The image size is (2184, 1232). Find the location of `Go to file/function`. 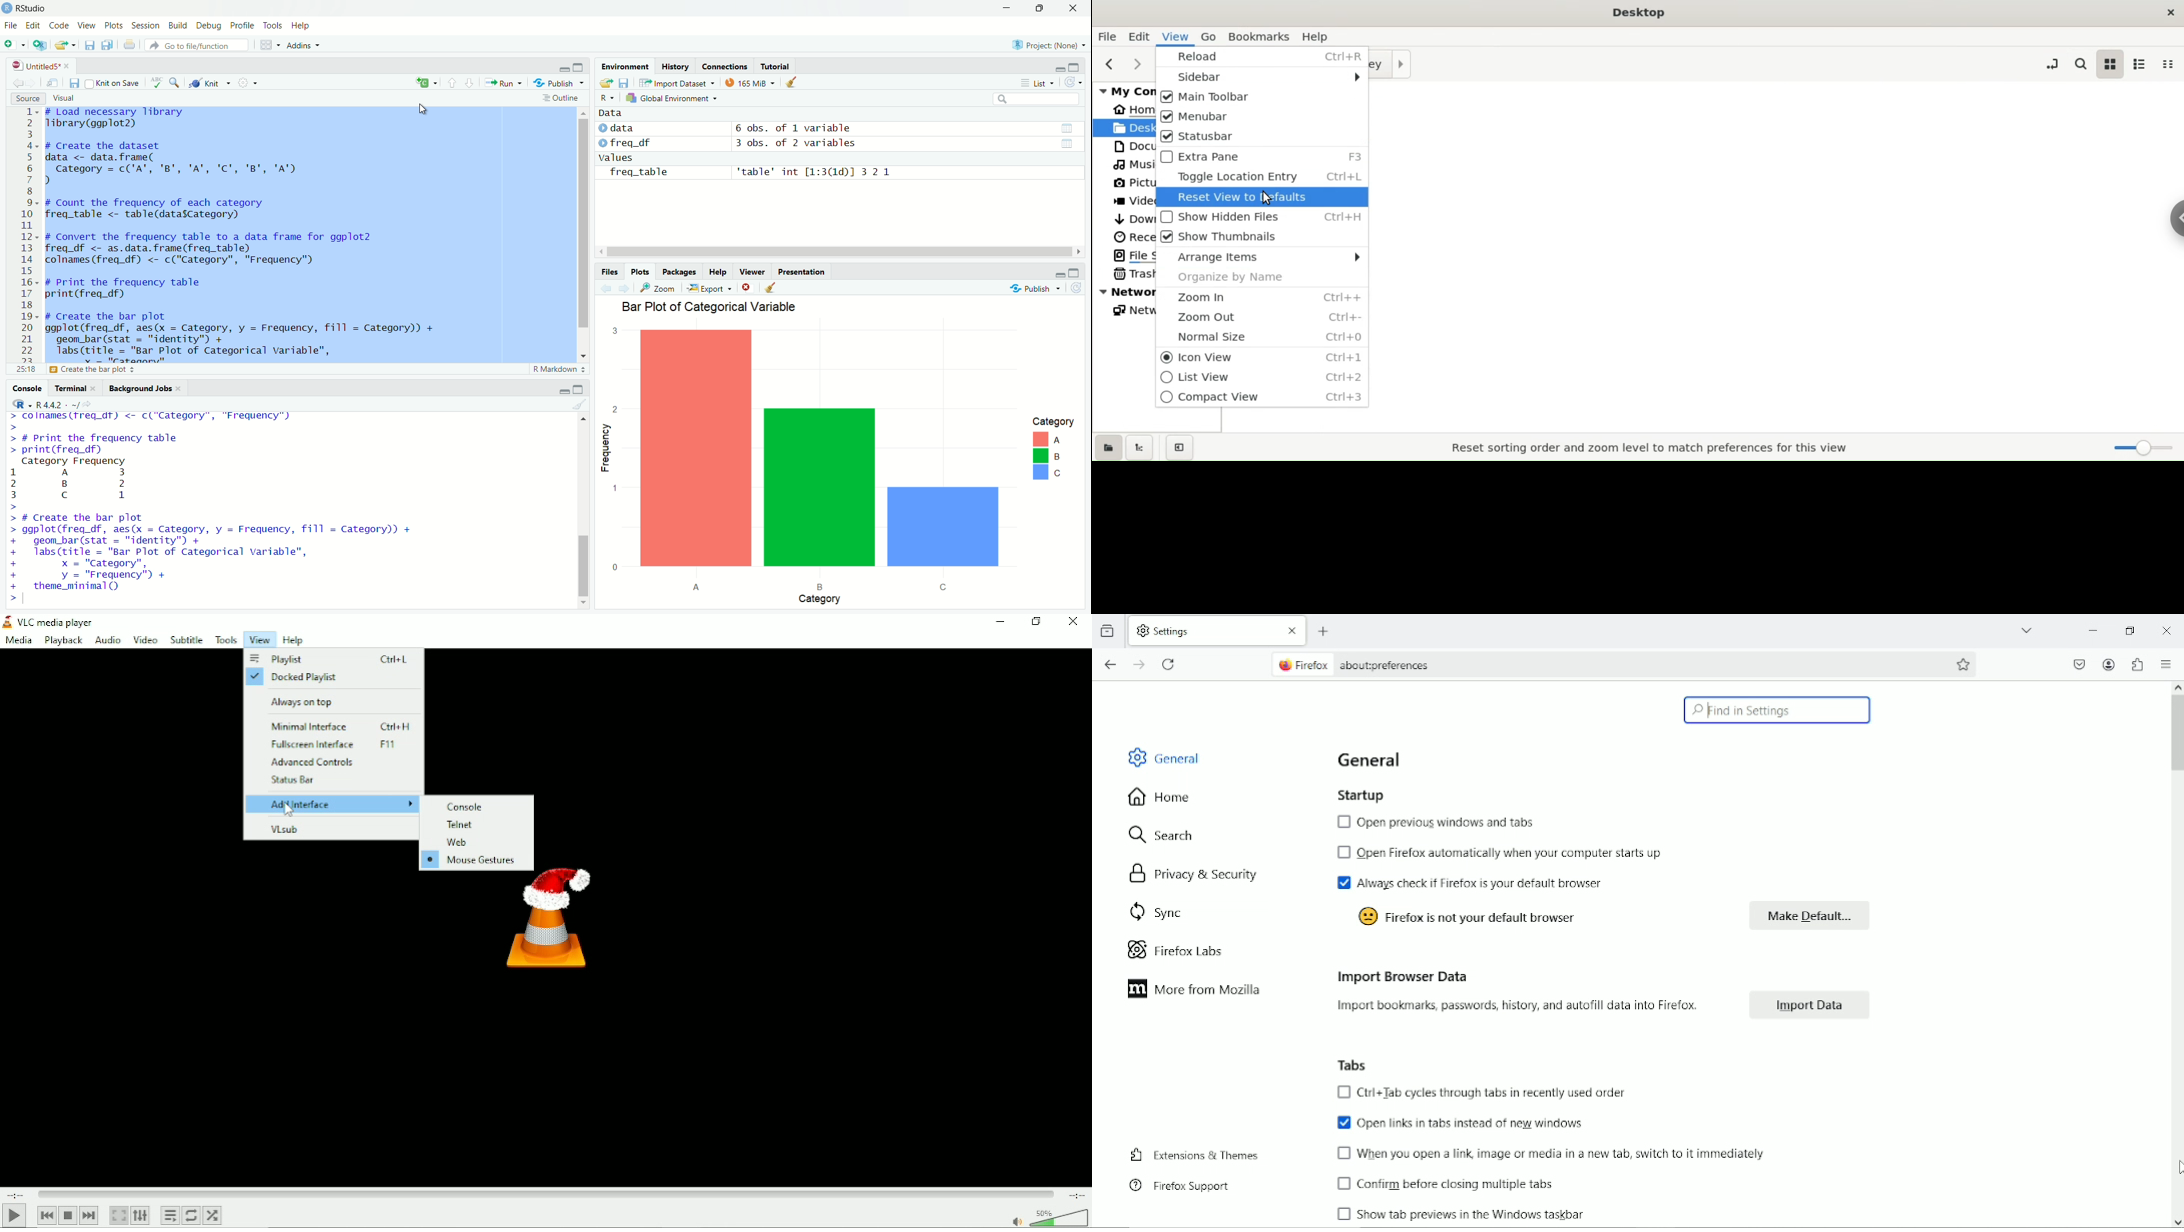

Go to file/function is located at coordinates (200, 45).